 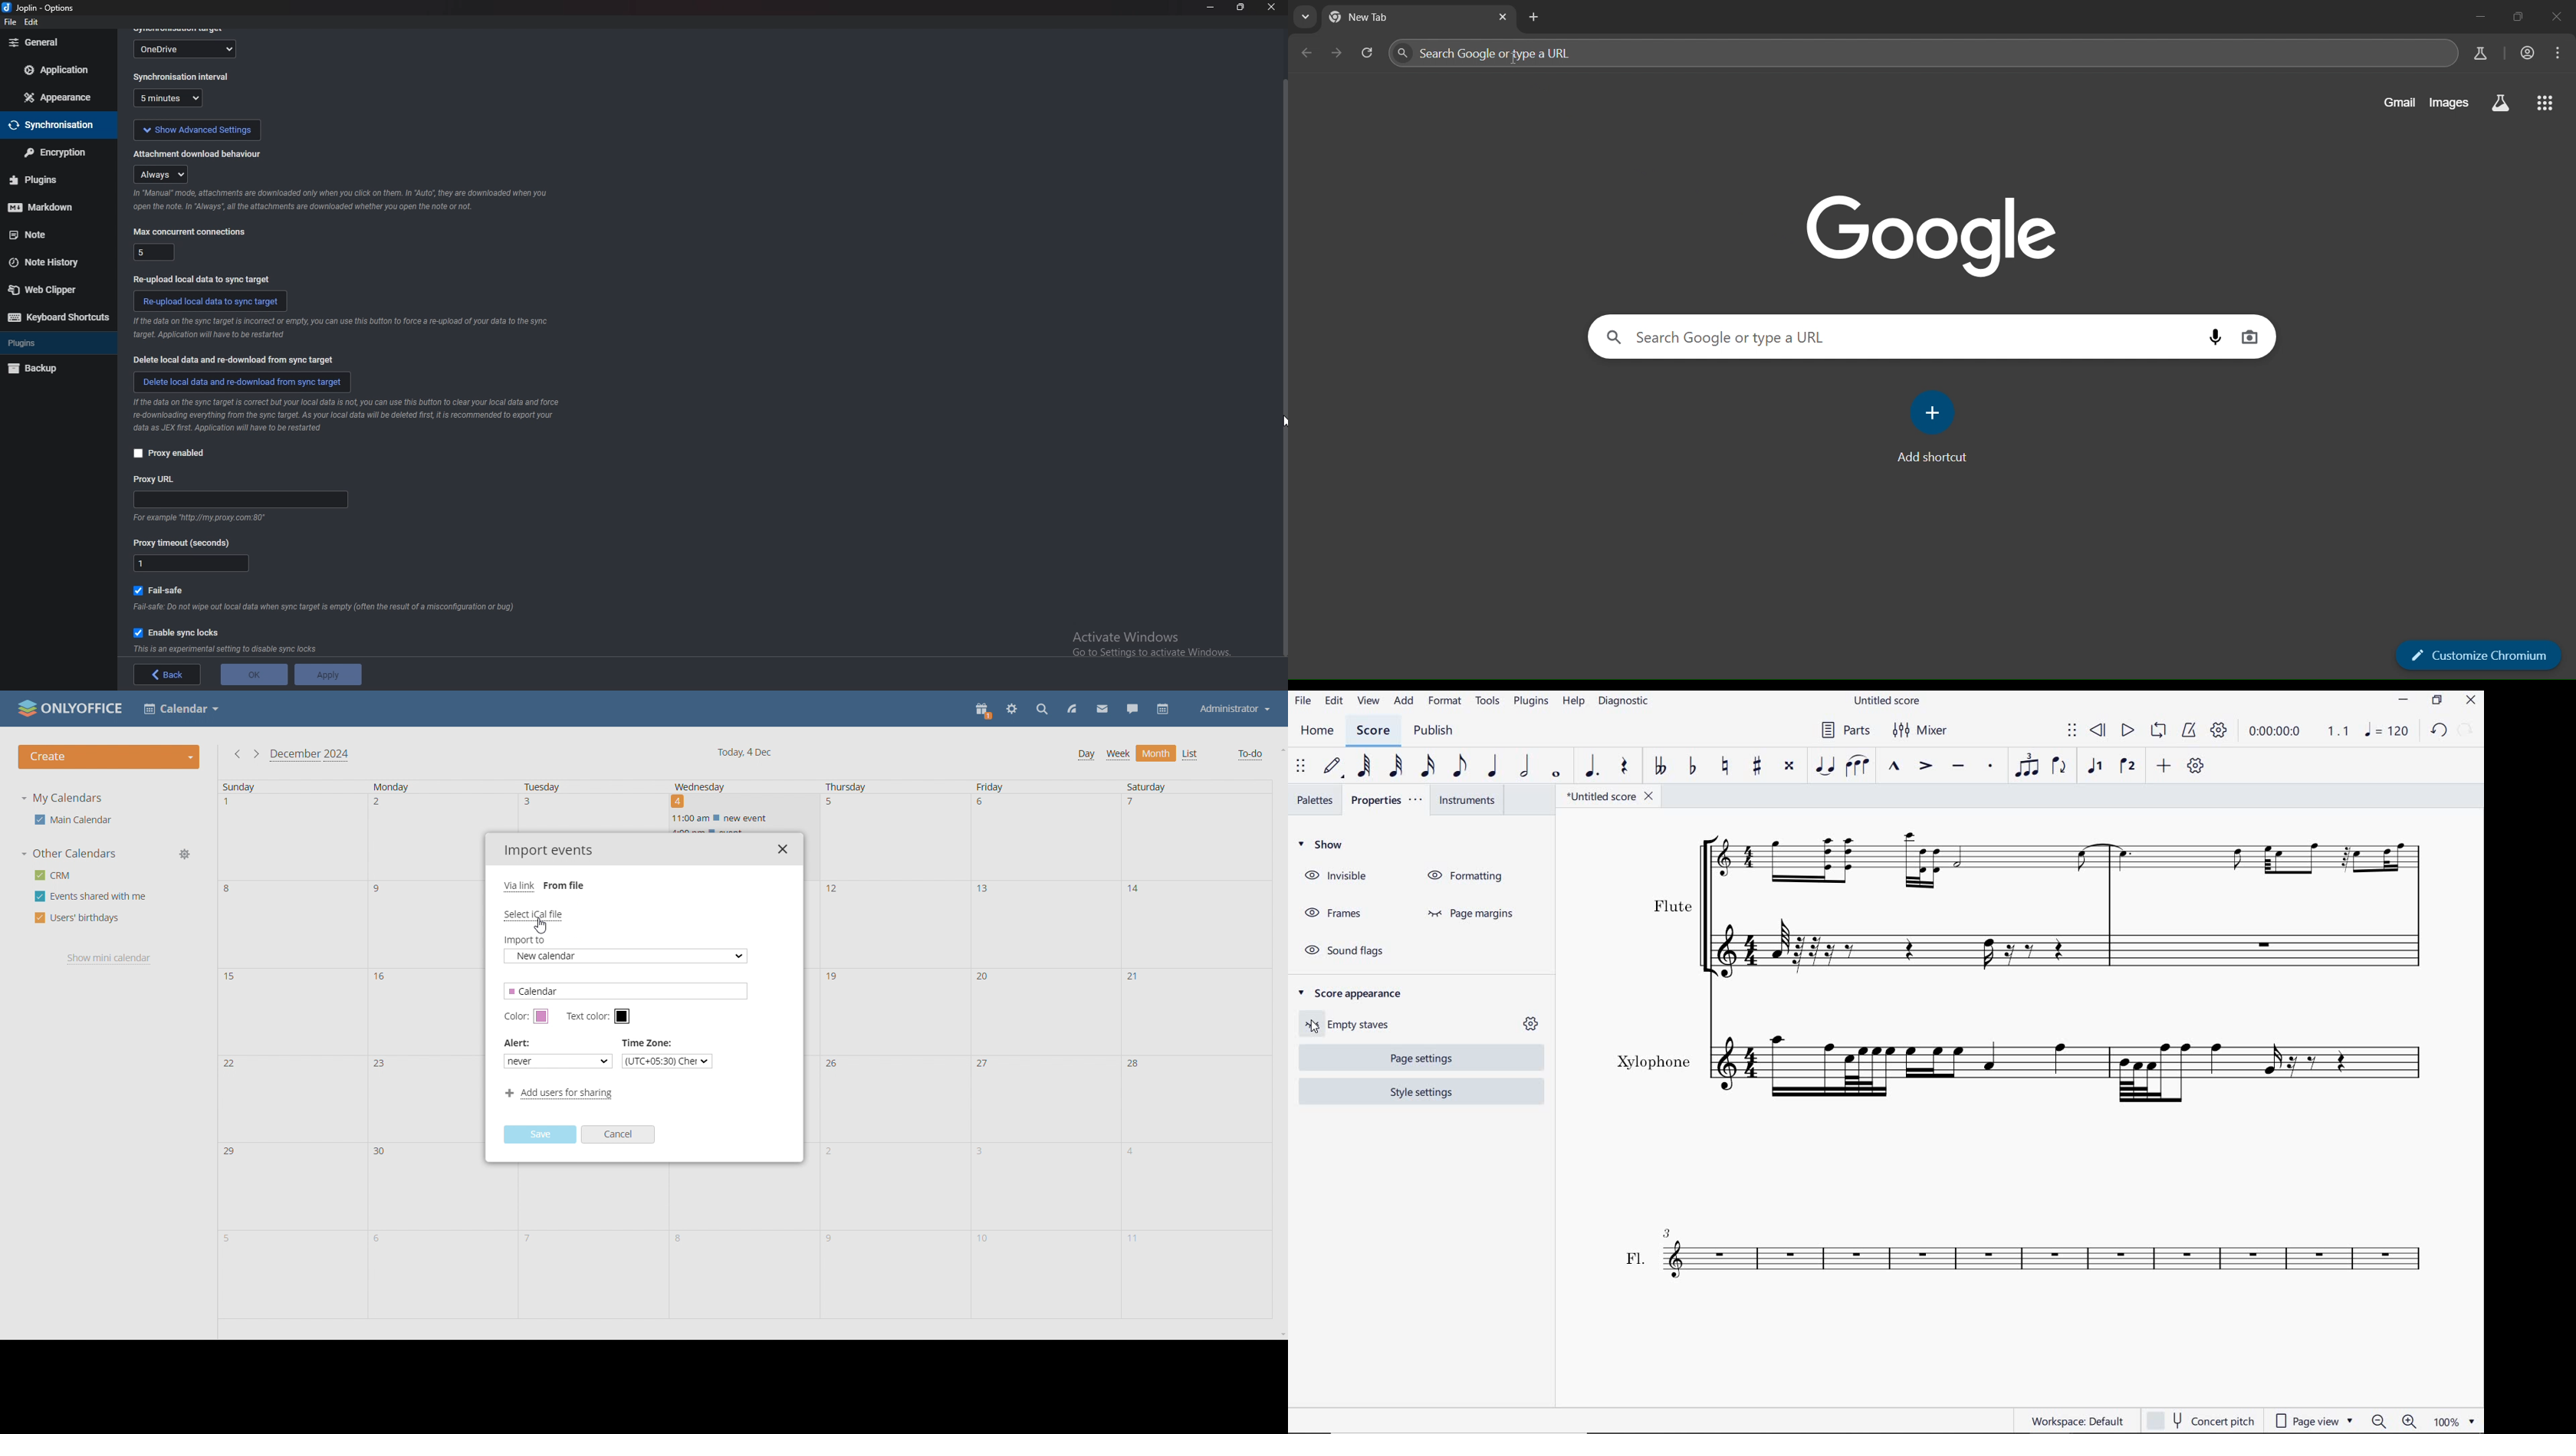 I want to click on TOGGLE NATURAL, so click(x=1725, y=765).